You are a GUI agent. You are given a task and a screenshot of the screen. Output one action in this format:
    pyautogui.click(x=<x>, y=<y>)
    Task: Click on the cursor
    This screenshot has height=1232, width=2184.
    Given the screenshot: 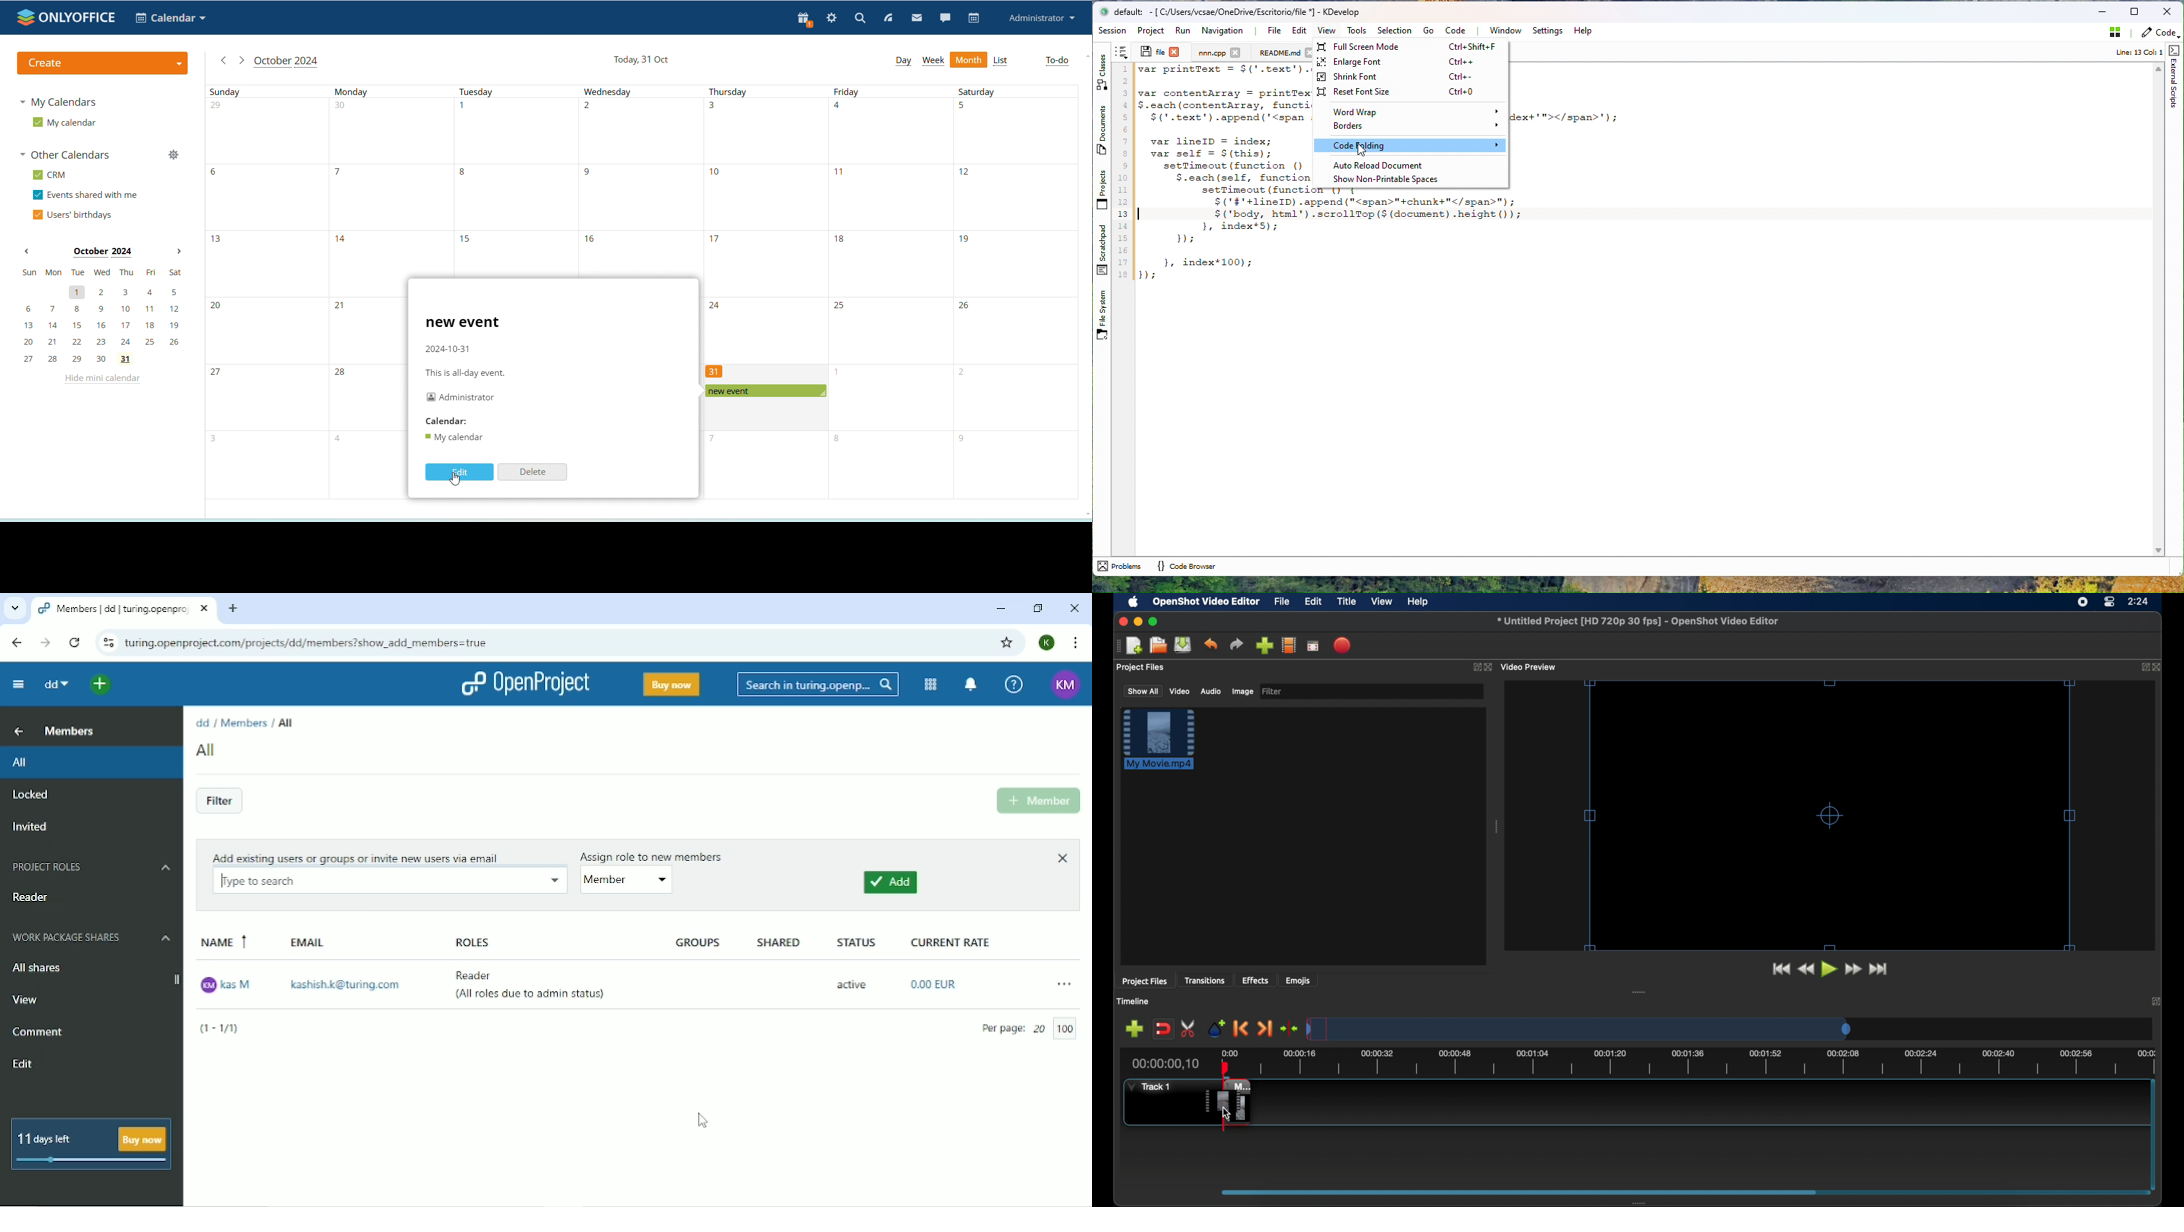 What is the action you would take?
    pyautogui.click(x=1226, y=1111)
    